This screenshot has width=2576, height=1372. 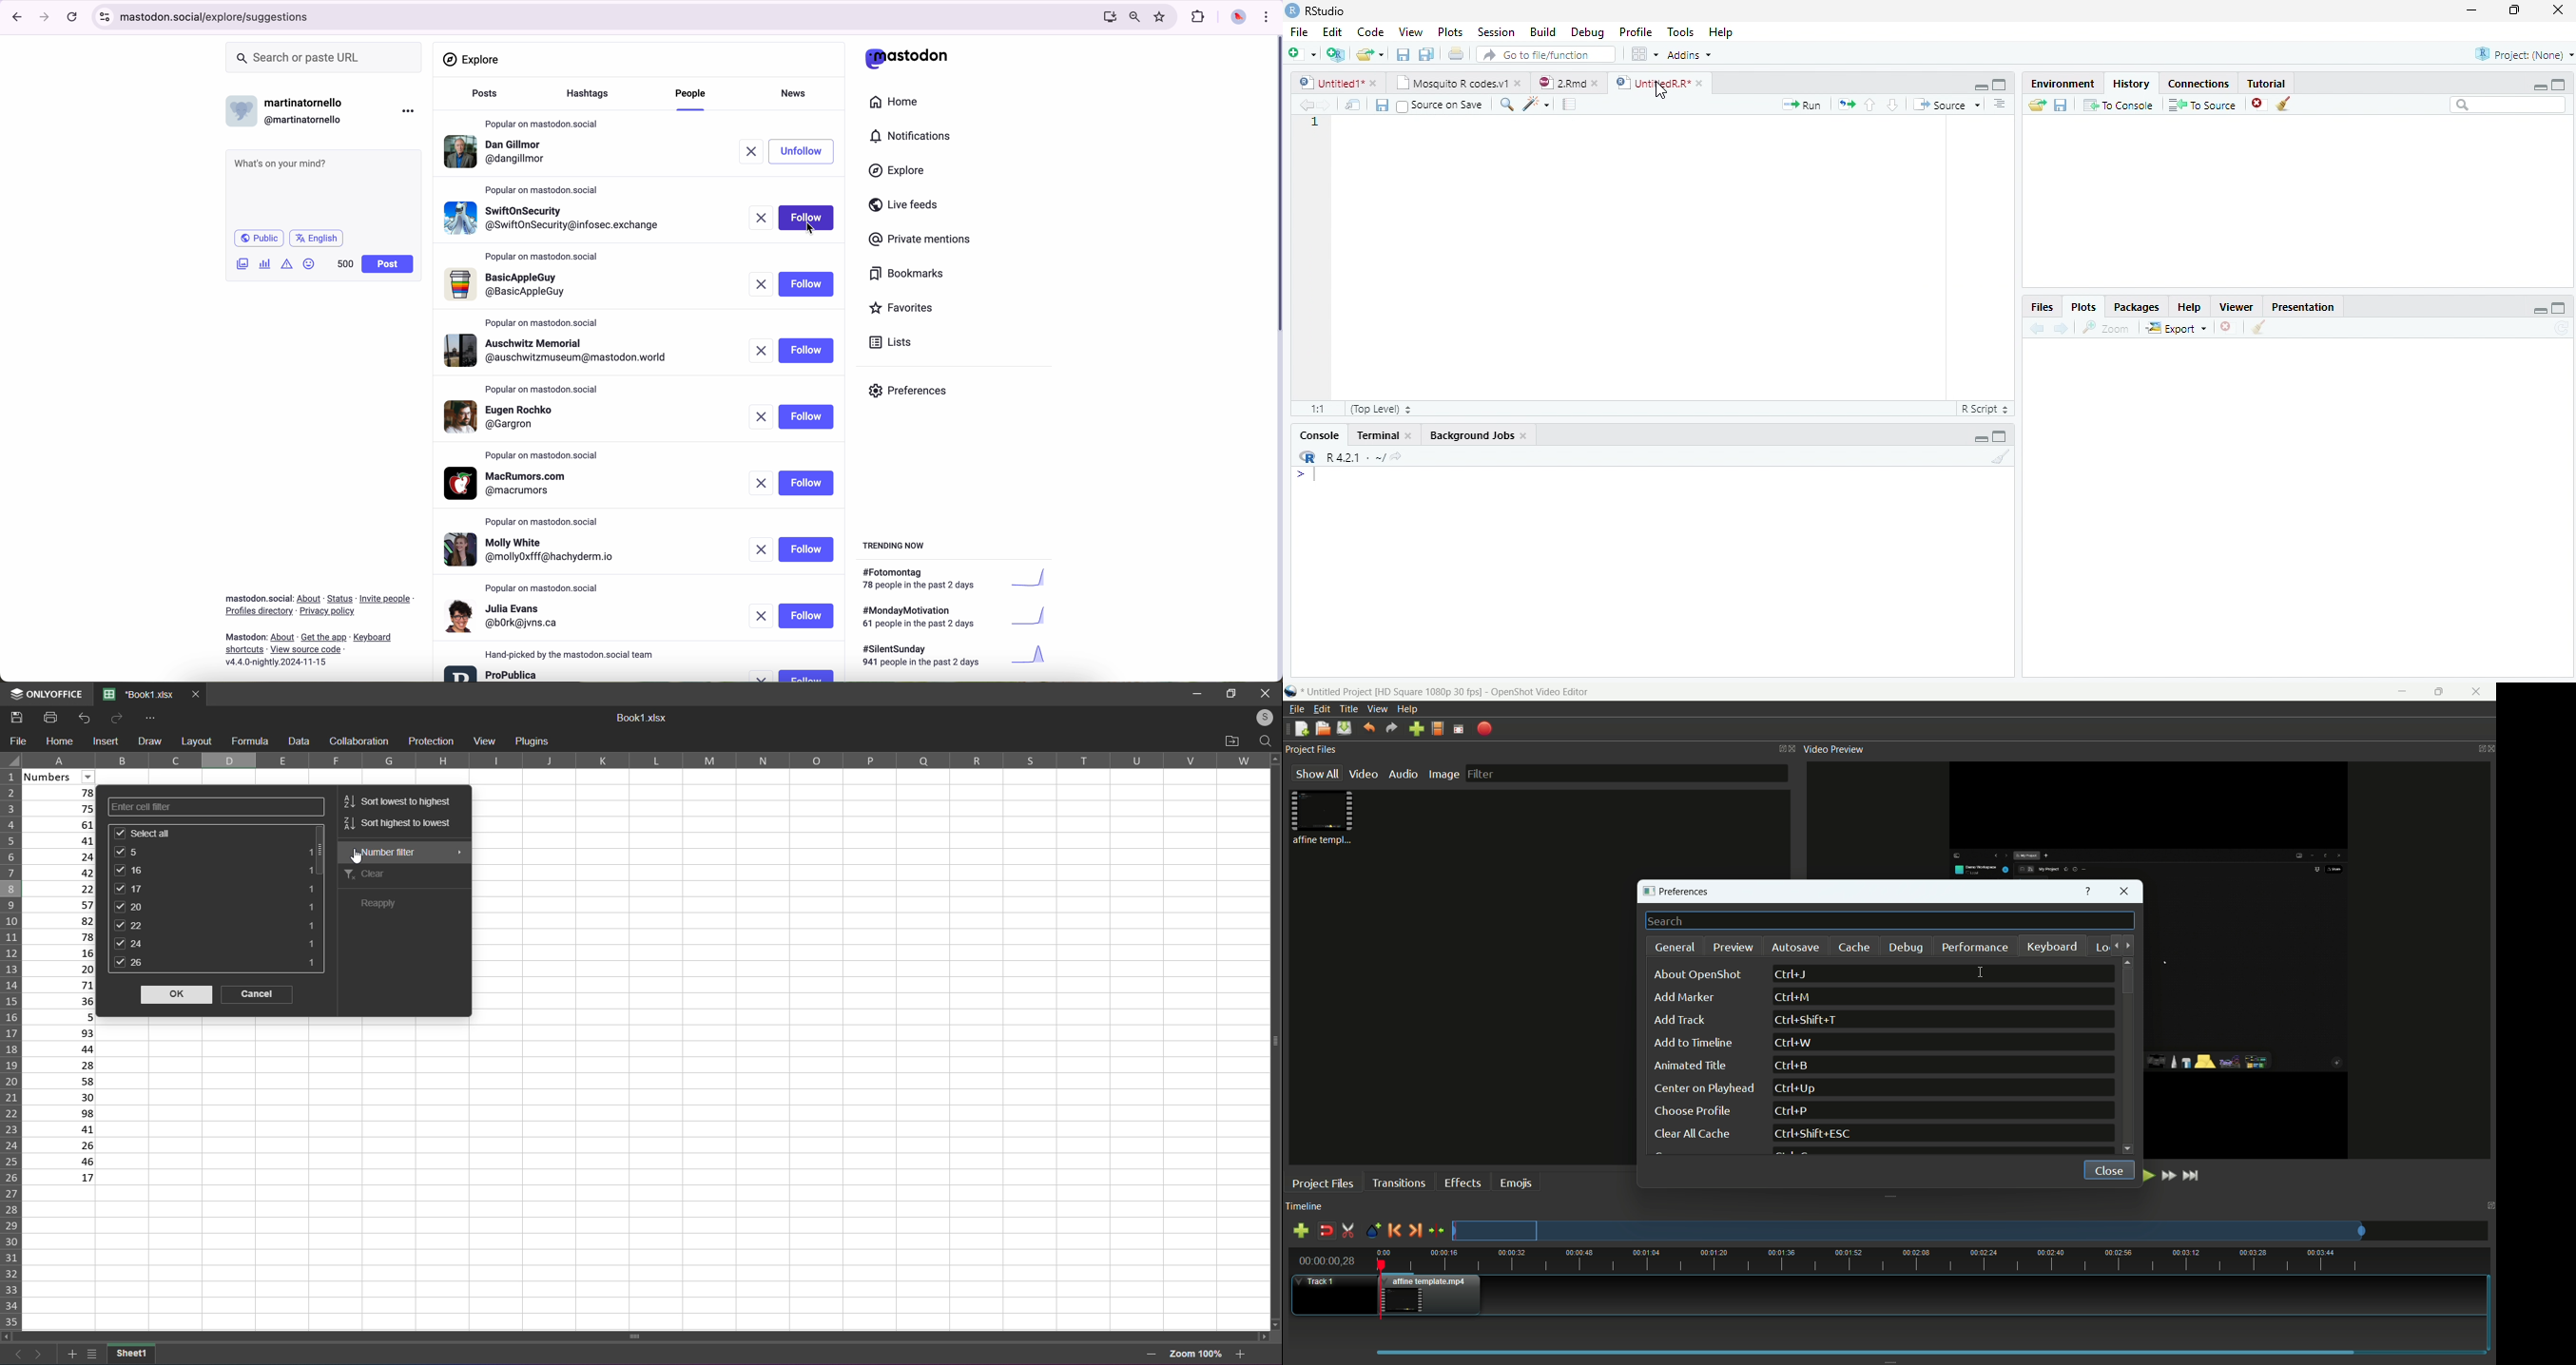 I want to click on Minimize, so click(x=2541, y=312).